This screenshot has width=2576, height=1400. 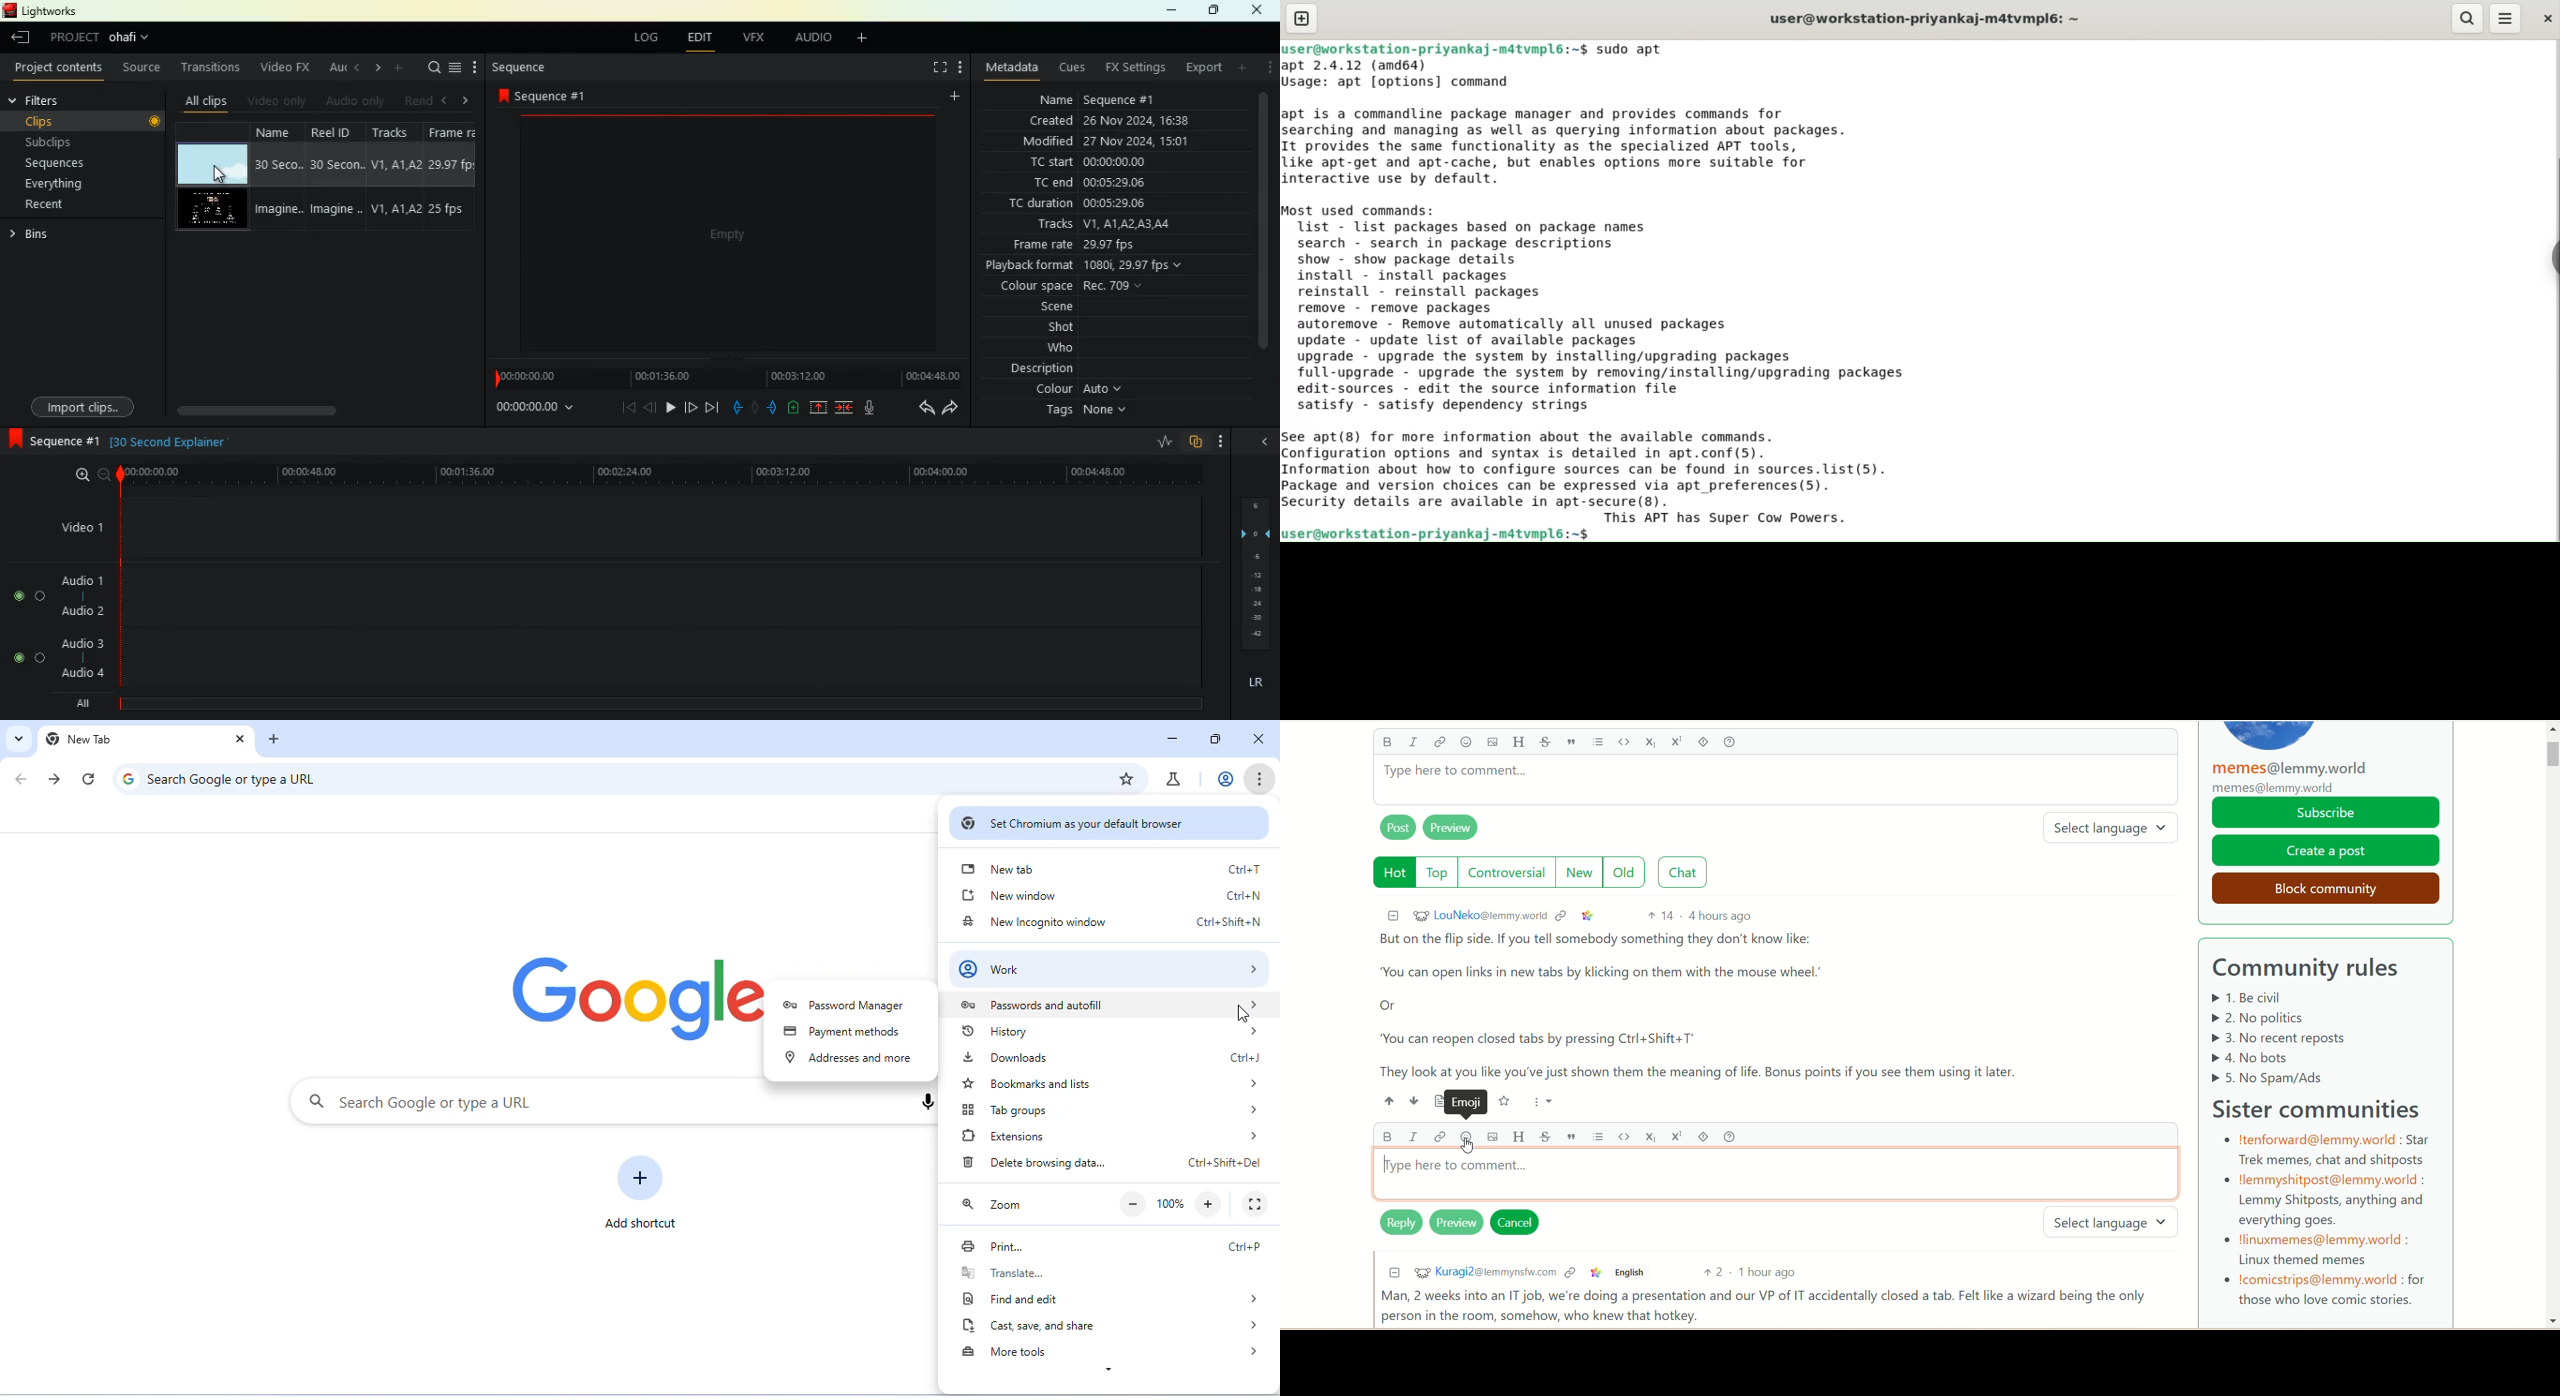 What do you see at coordinates (1491, 744) in the screenshot?
I see `image` at bounding box center [1491, 744].